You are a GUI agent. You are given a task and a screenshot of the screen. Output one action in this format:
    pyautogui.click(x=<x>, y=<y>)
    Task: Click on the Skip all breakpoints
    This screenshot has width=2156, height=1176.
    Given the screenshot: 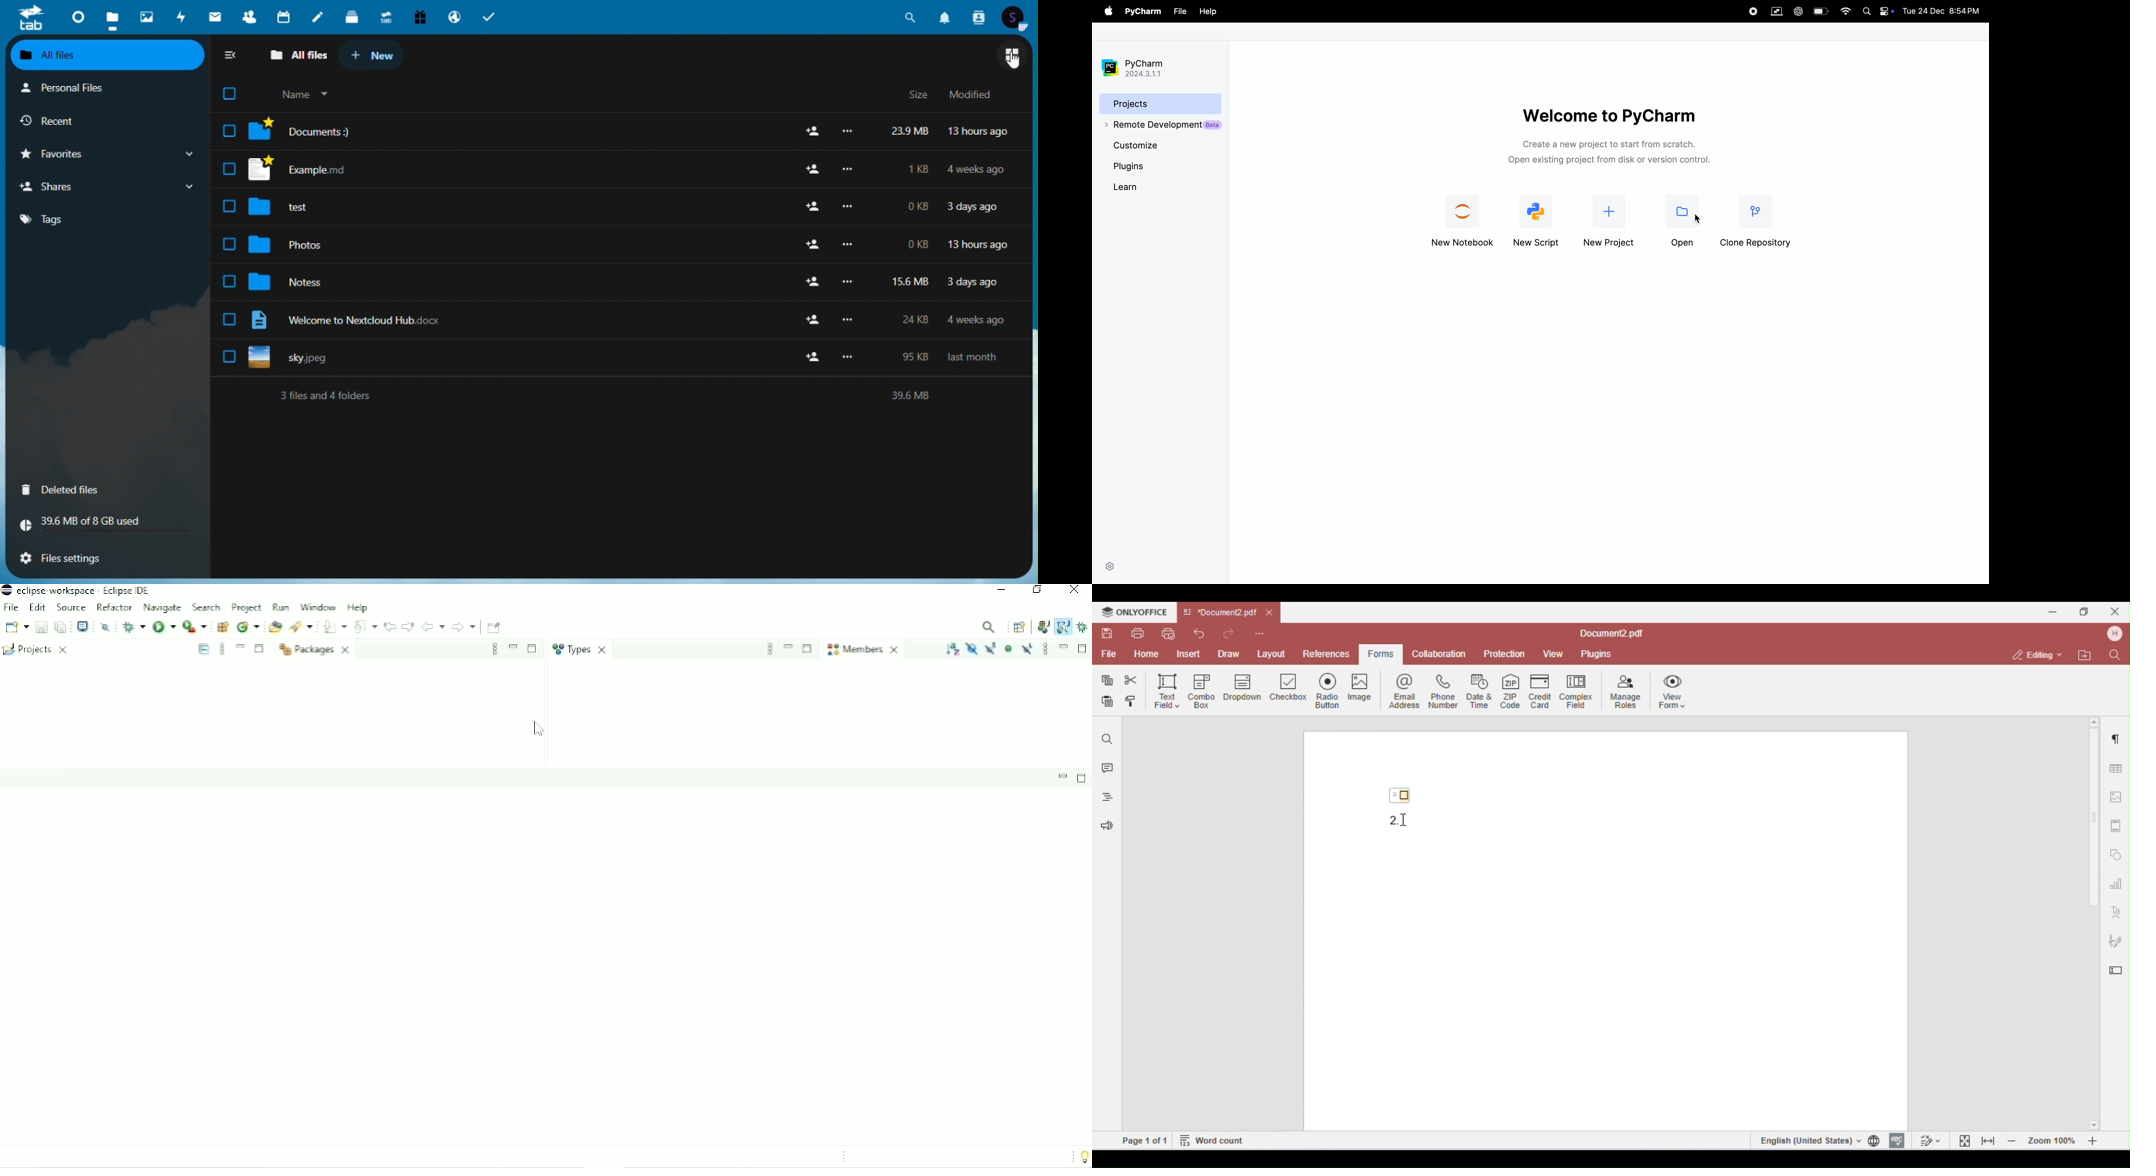 What is the action you would take?
    pyautogui.click(x=105, y=627)
    